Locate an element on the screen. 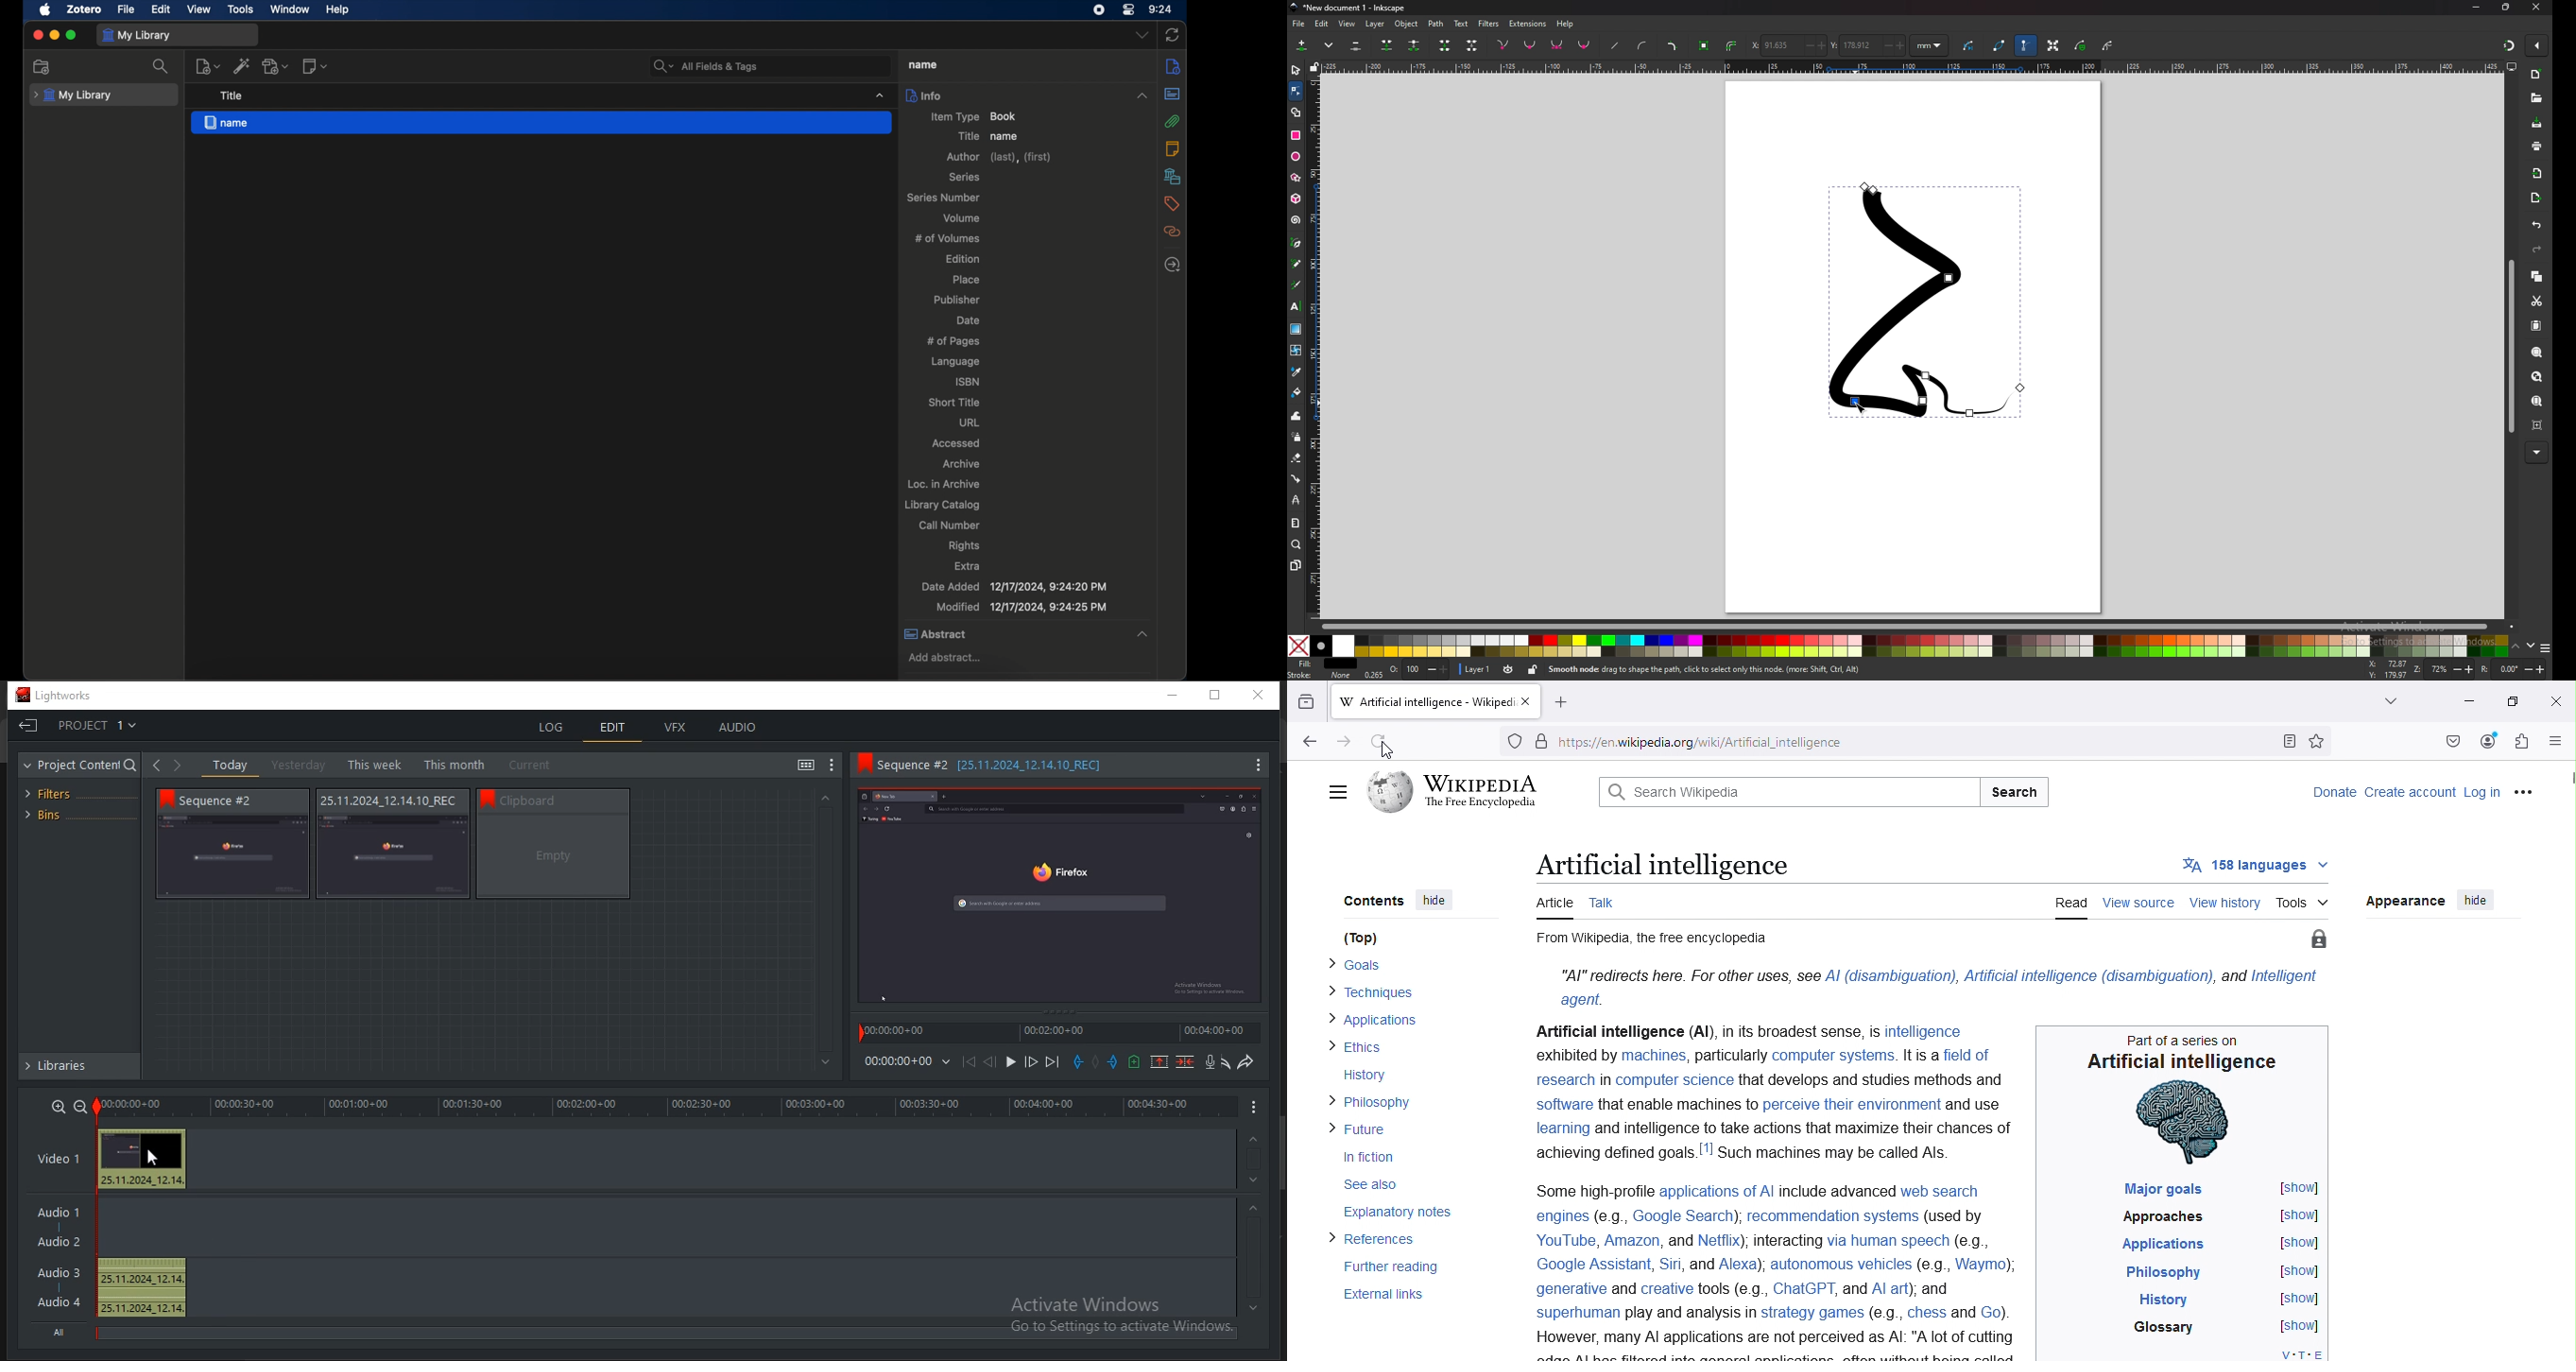 This screenshot has height=1372, width=2576. stroke to path is located at coordinates (1732, 45).